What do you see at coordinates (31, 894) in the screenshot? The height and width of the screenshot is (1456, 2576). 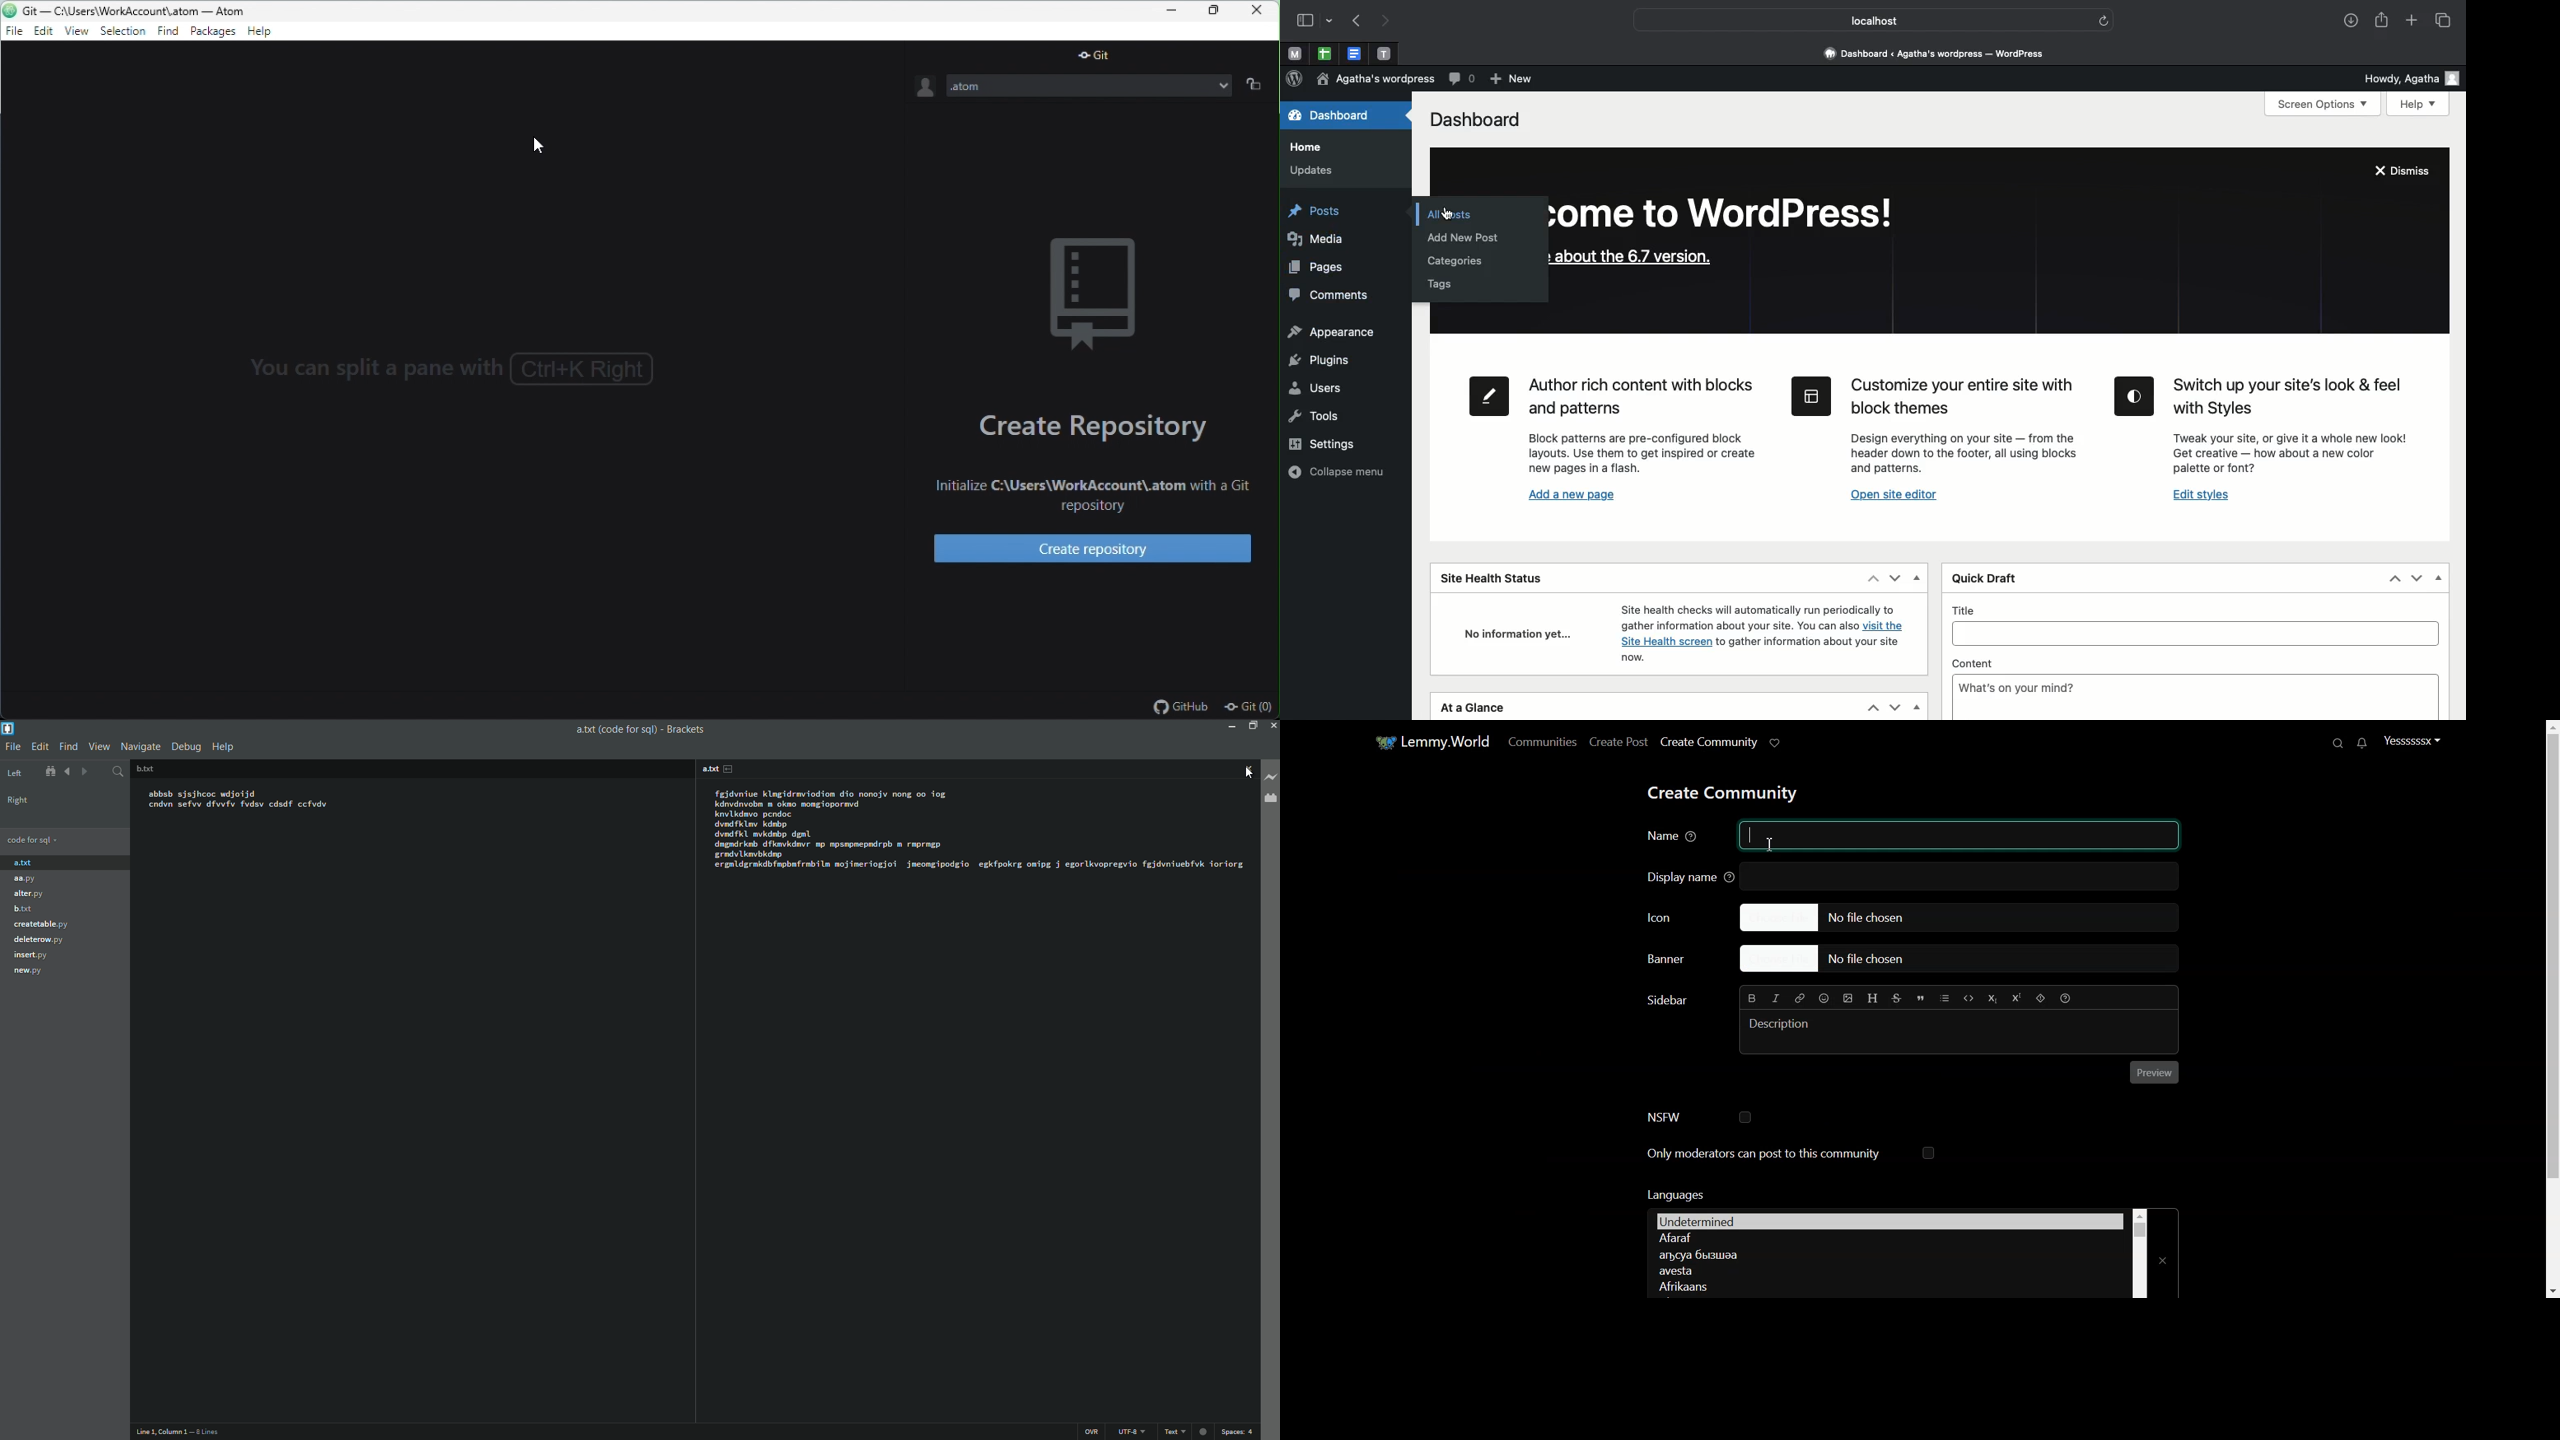 I see `alter.py` at bounding box center [31, 894].